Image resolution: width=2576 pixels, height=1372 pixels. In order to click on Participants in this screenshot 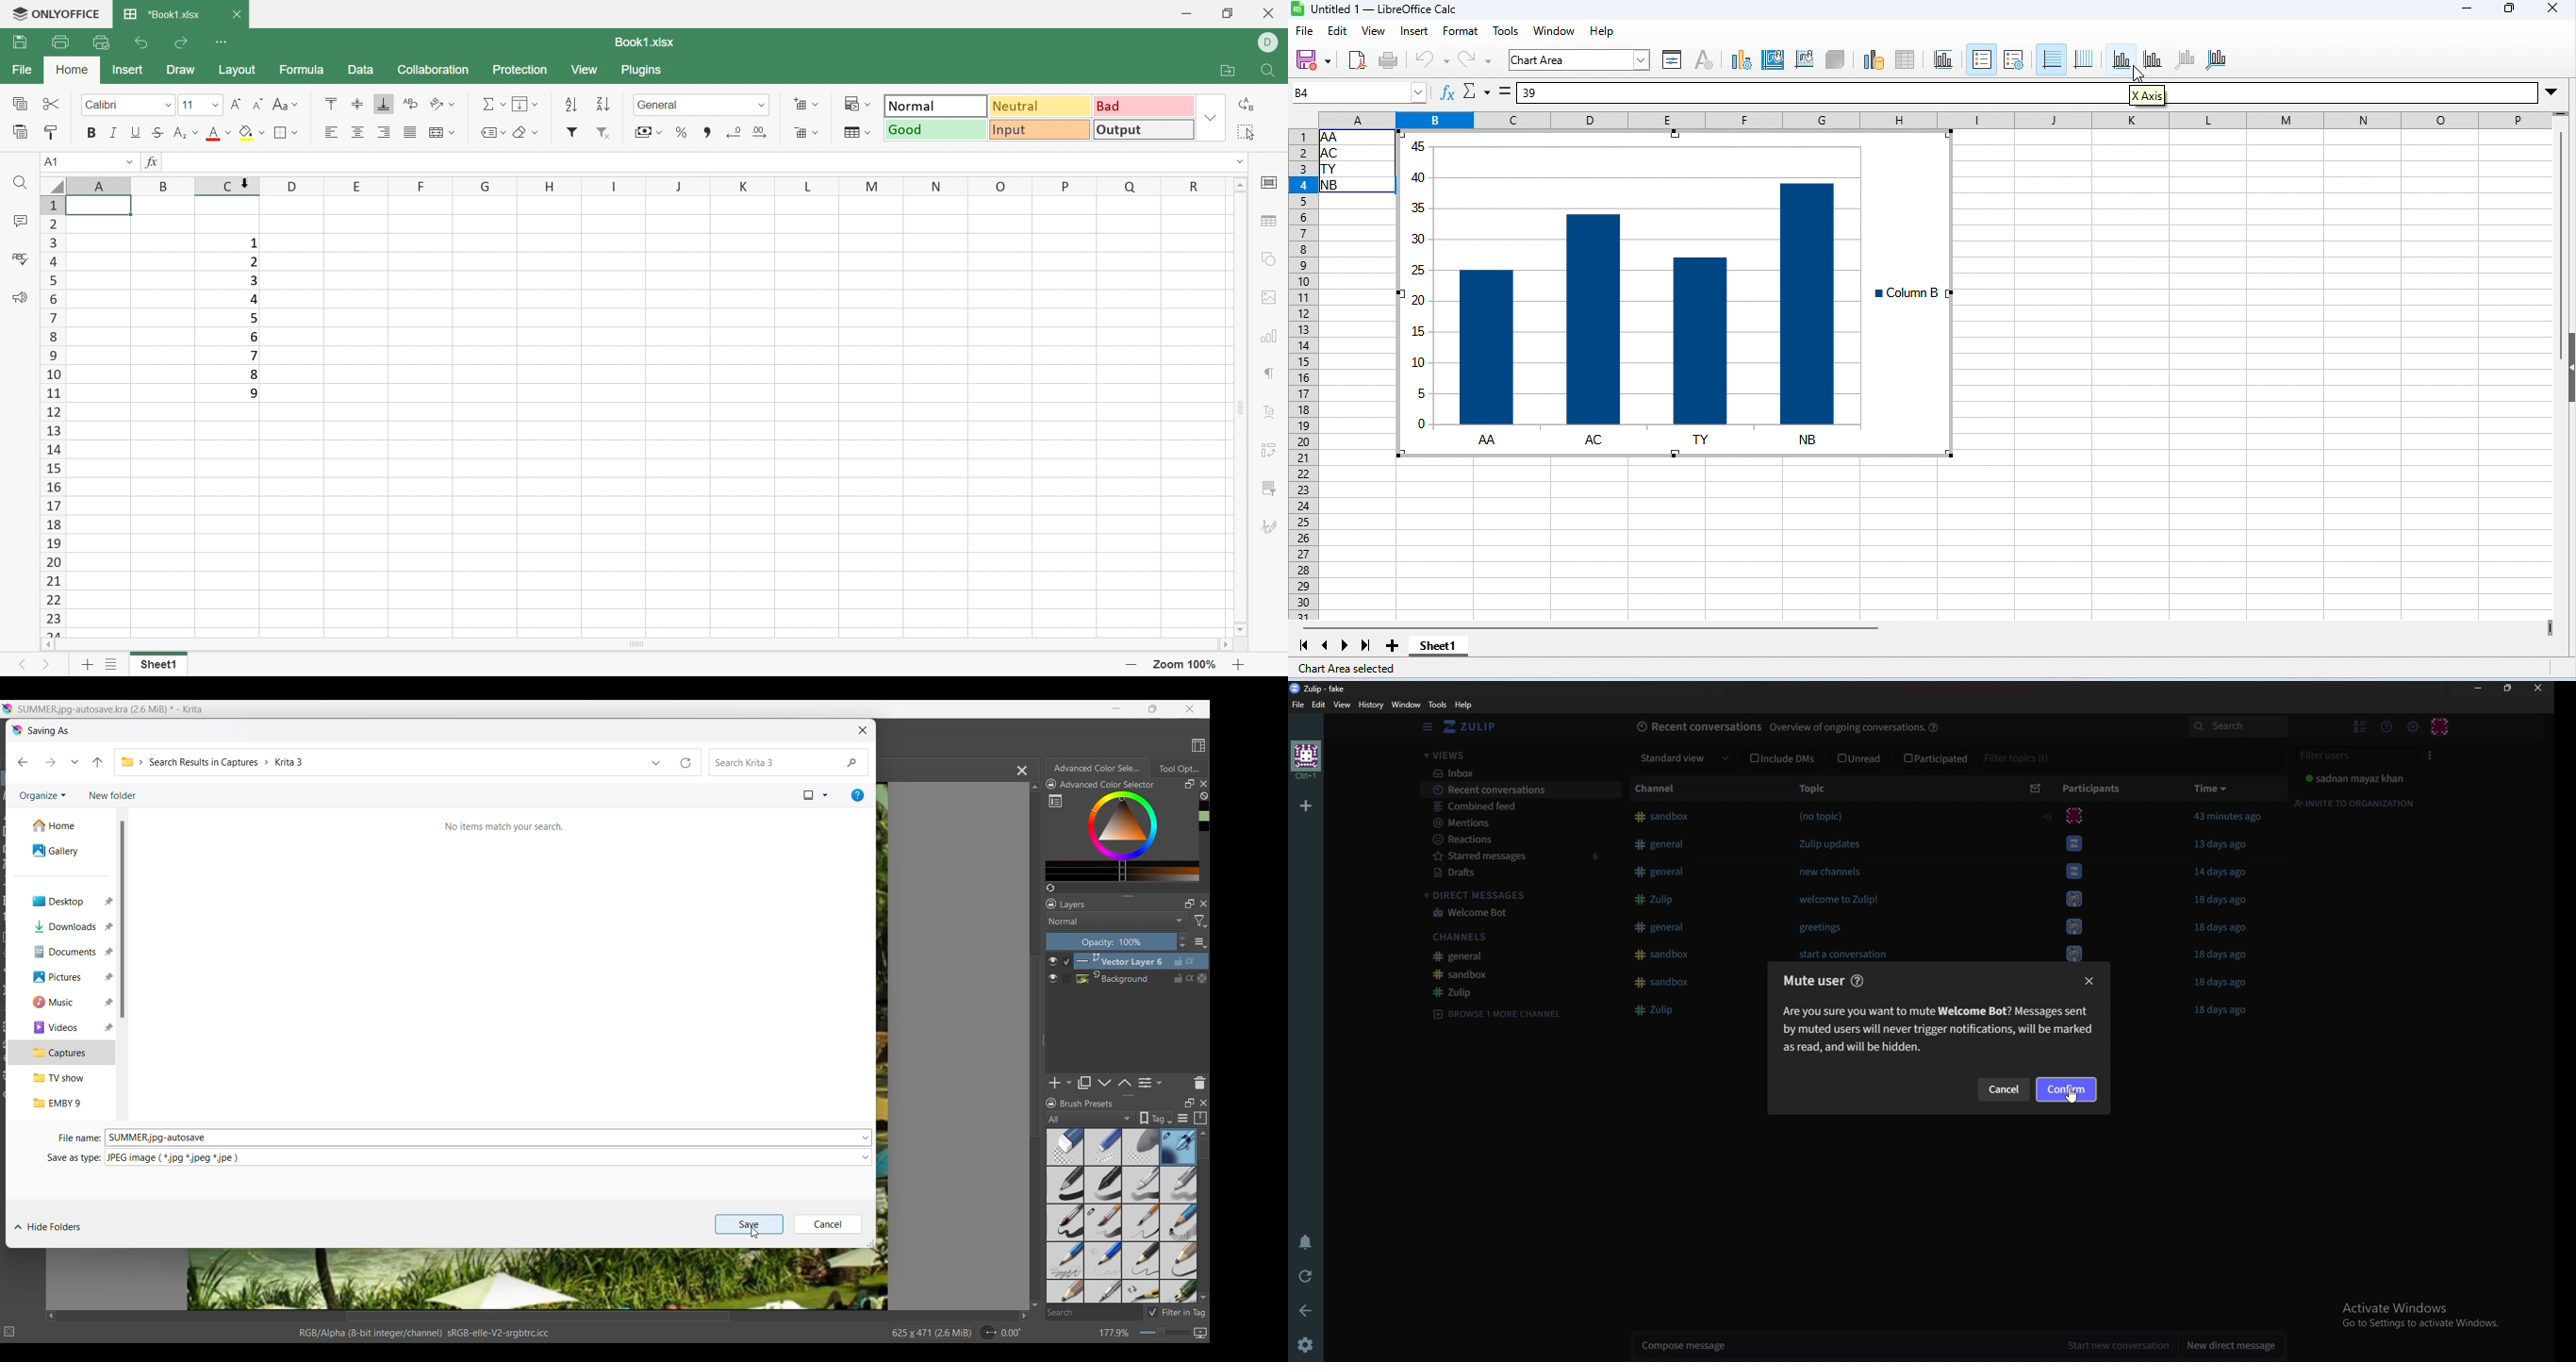, I will do `click(2096, 789)`.